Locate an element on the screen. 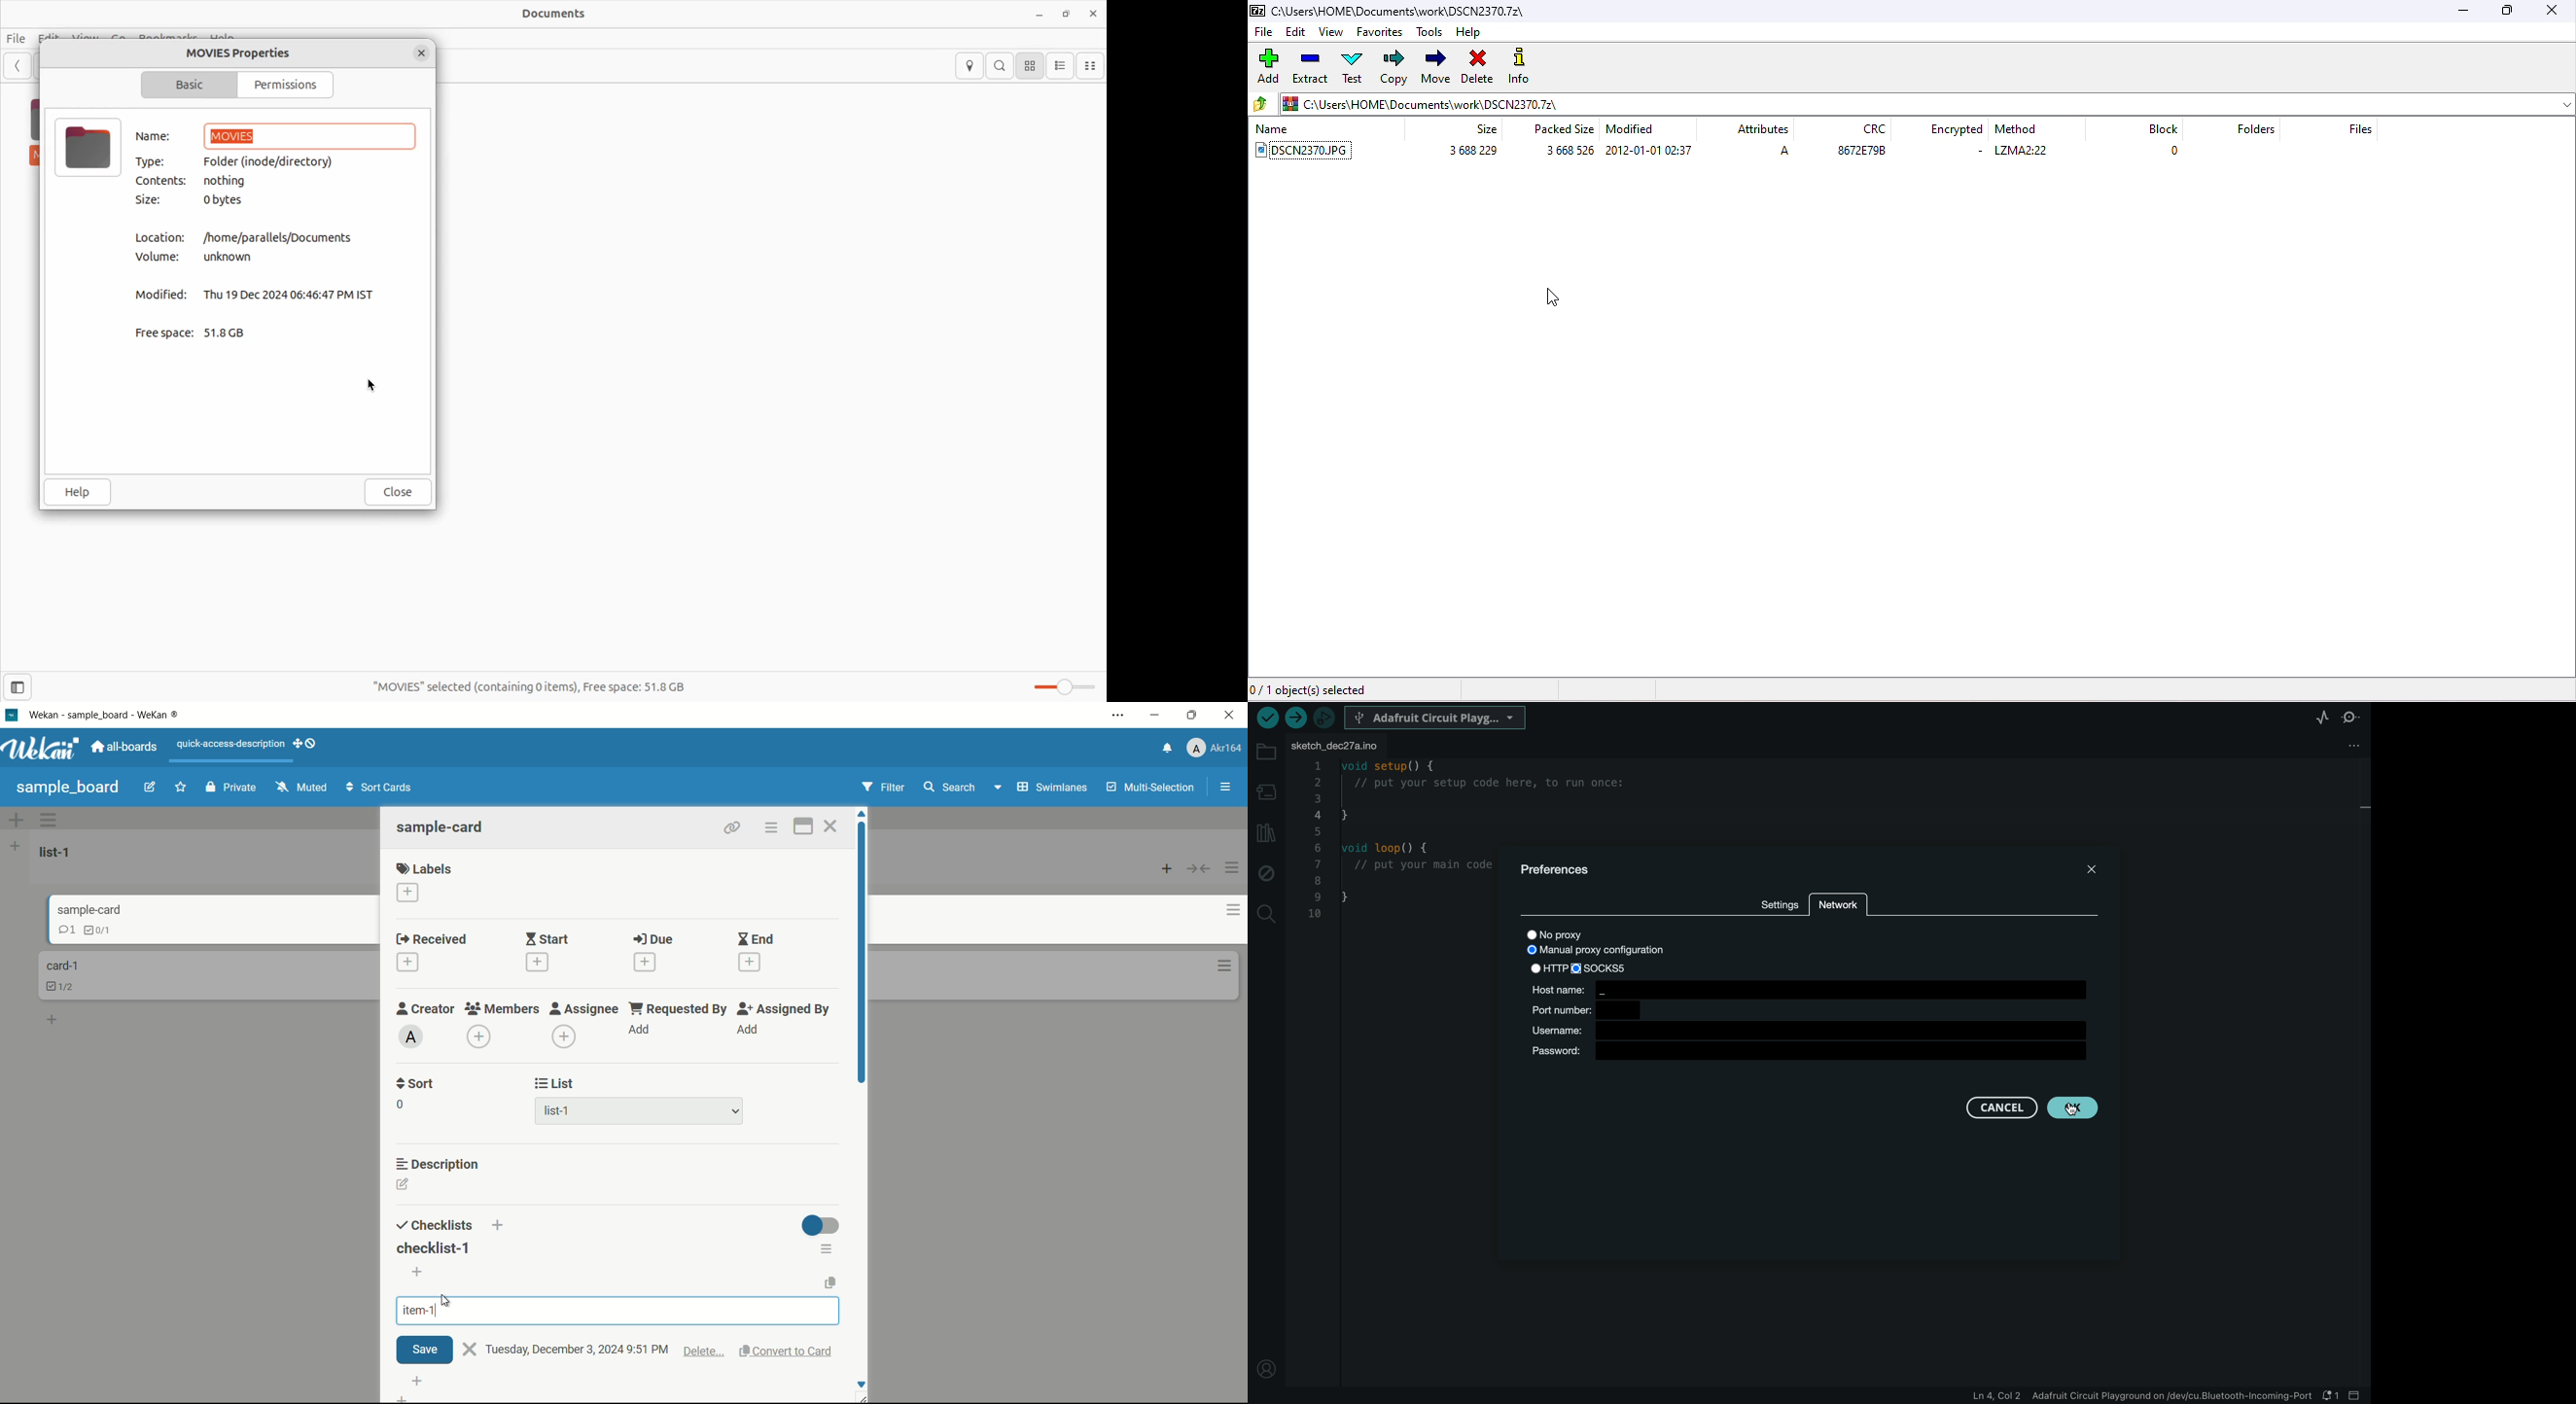 The image size is (2576, 1428). star is located at coordinates (180, 786).